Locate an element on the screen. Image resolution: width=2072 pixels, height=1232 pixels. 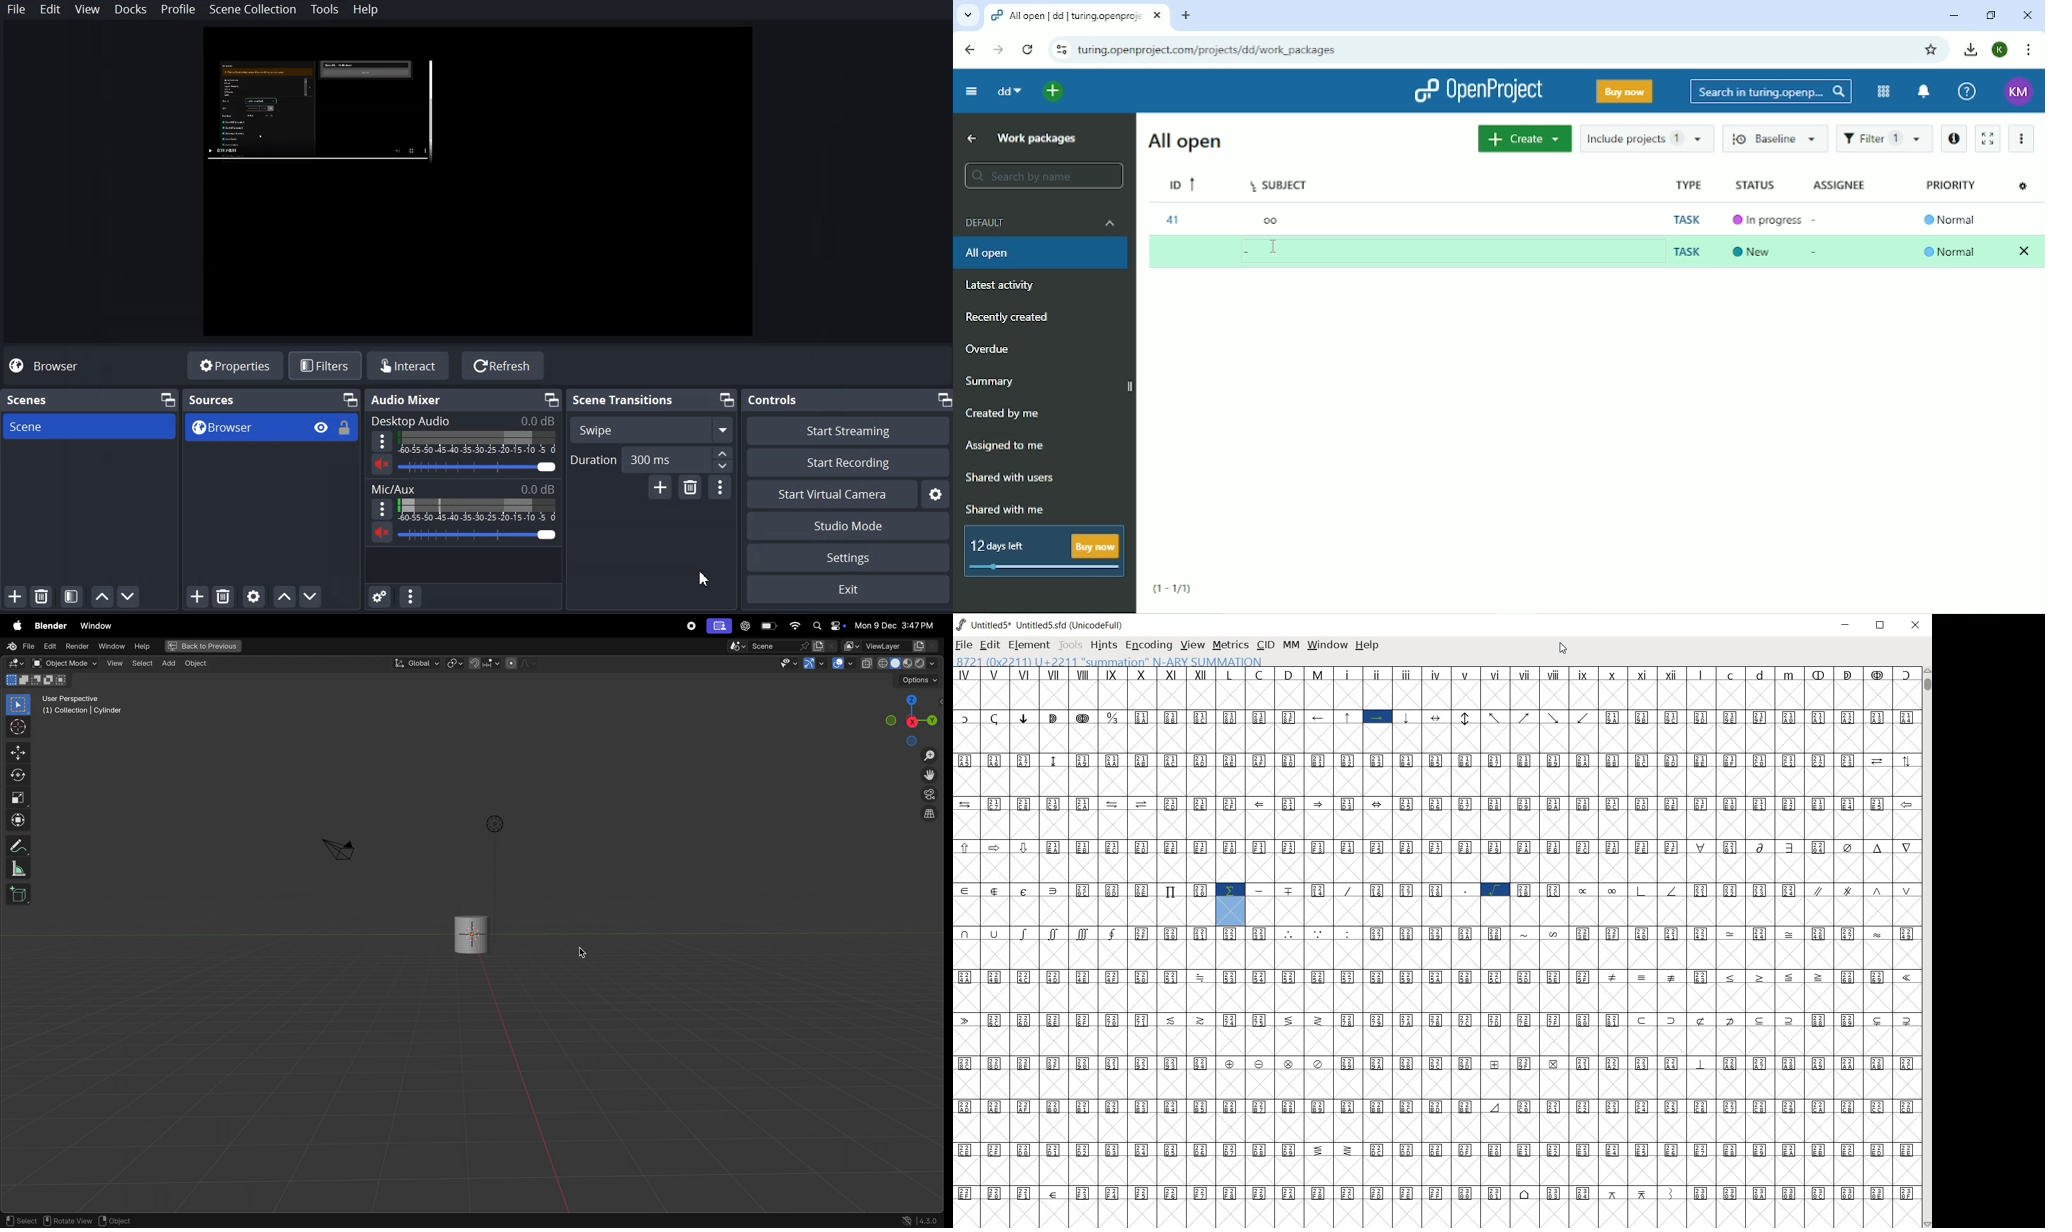
camera is located at coordinates (338, 849).